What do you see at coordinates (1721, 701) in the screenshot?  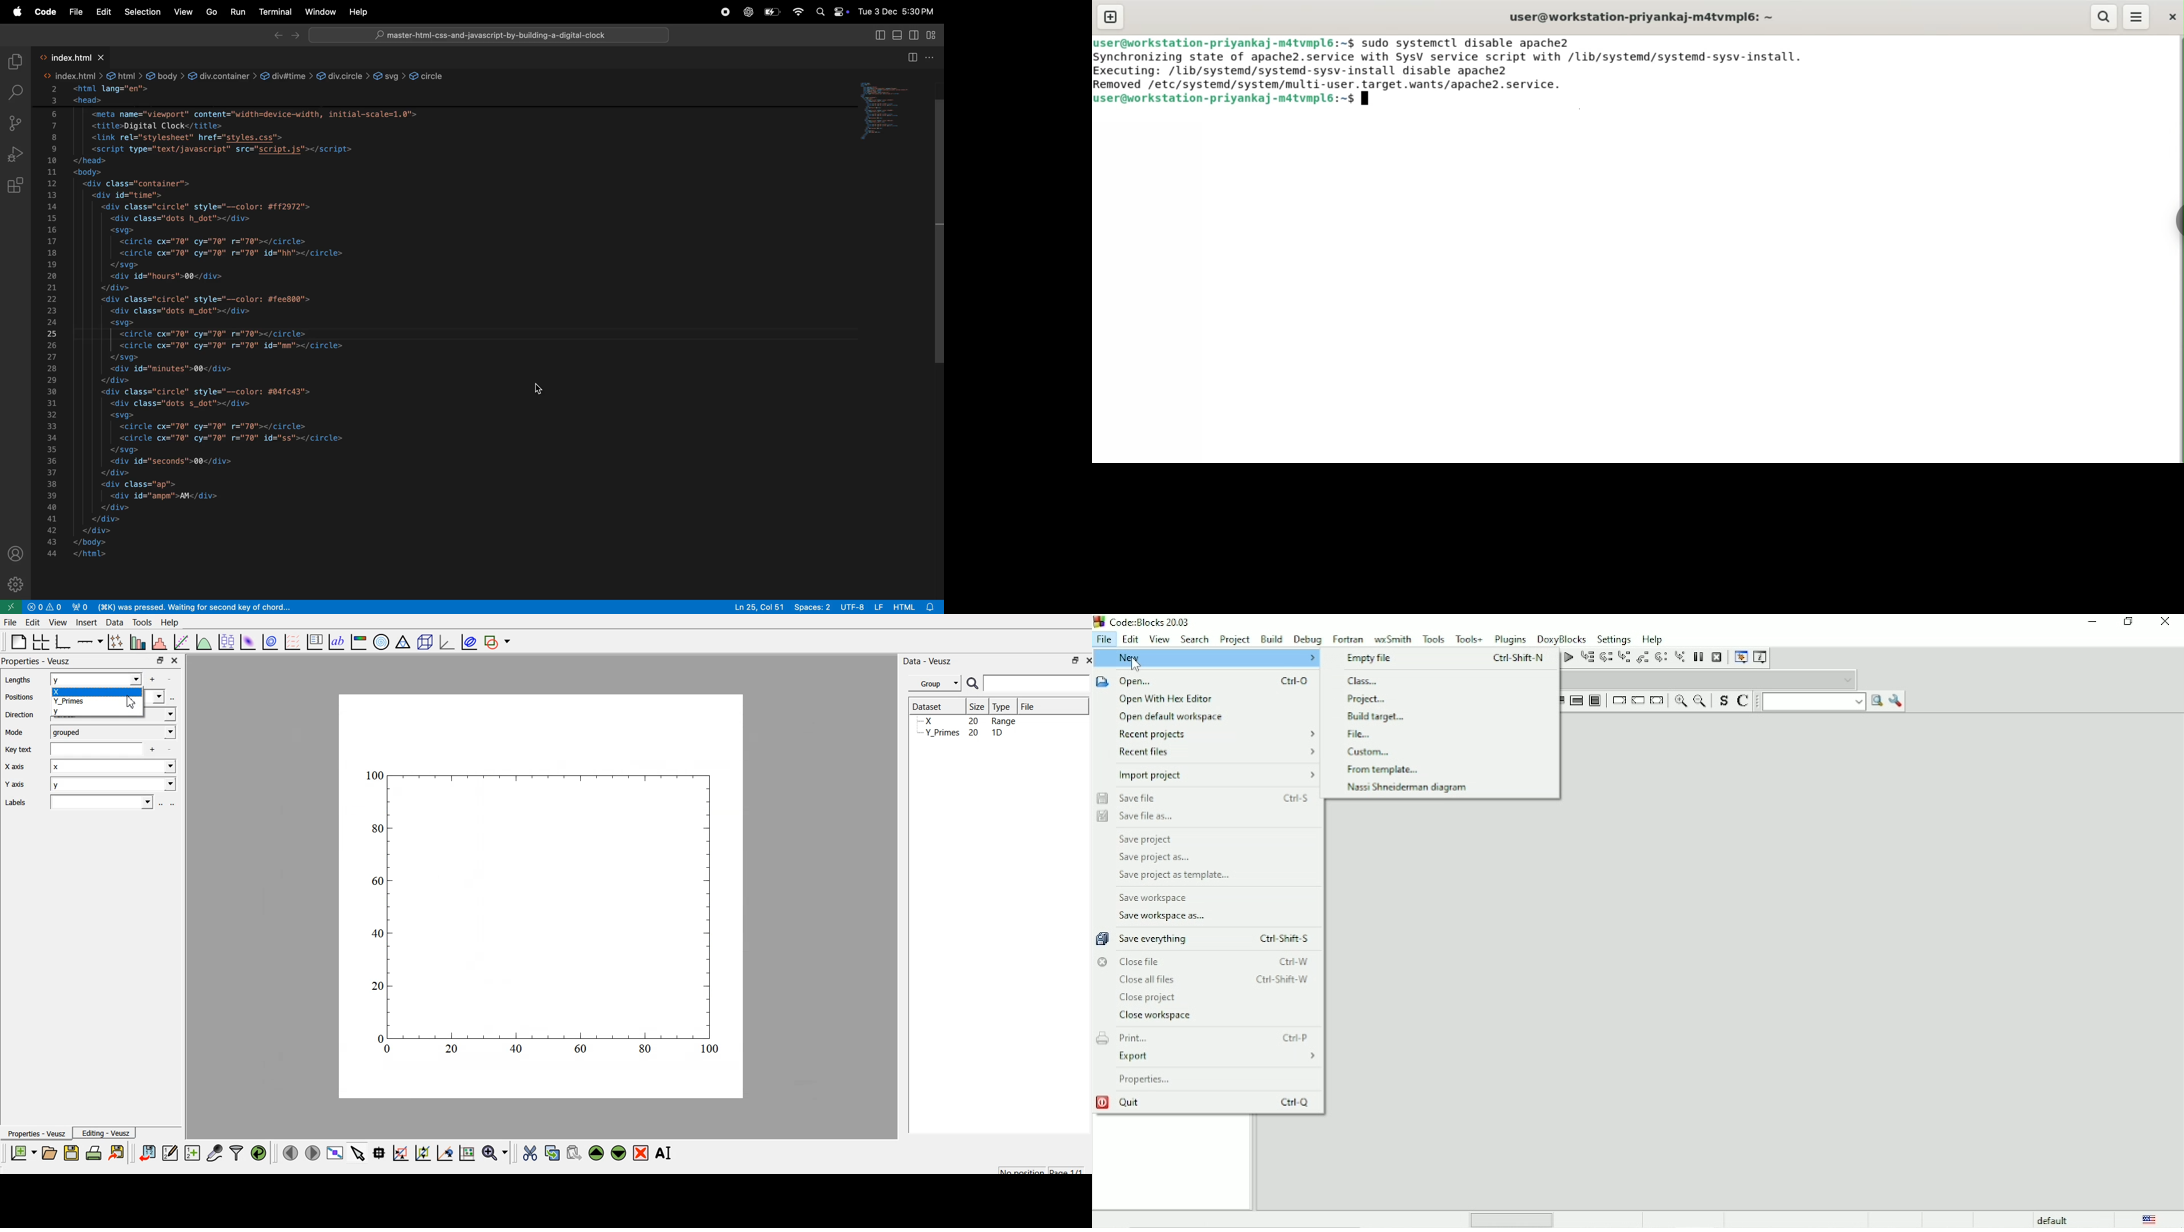 I see `Toggle source` at bounding box center [1721, 701].